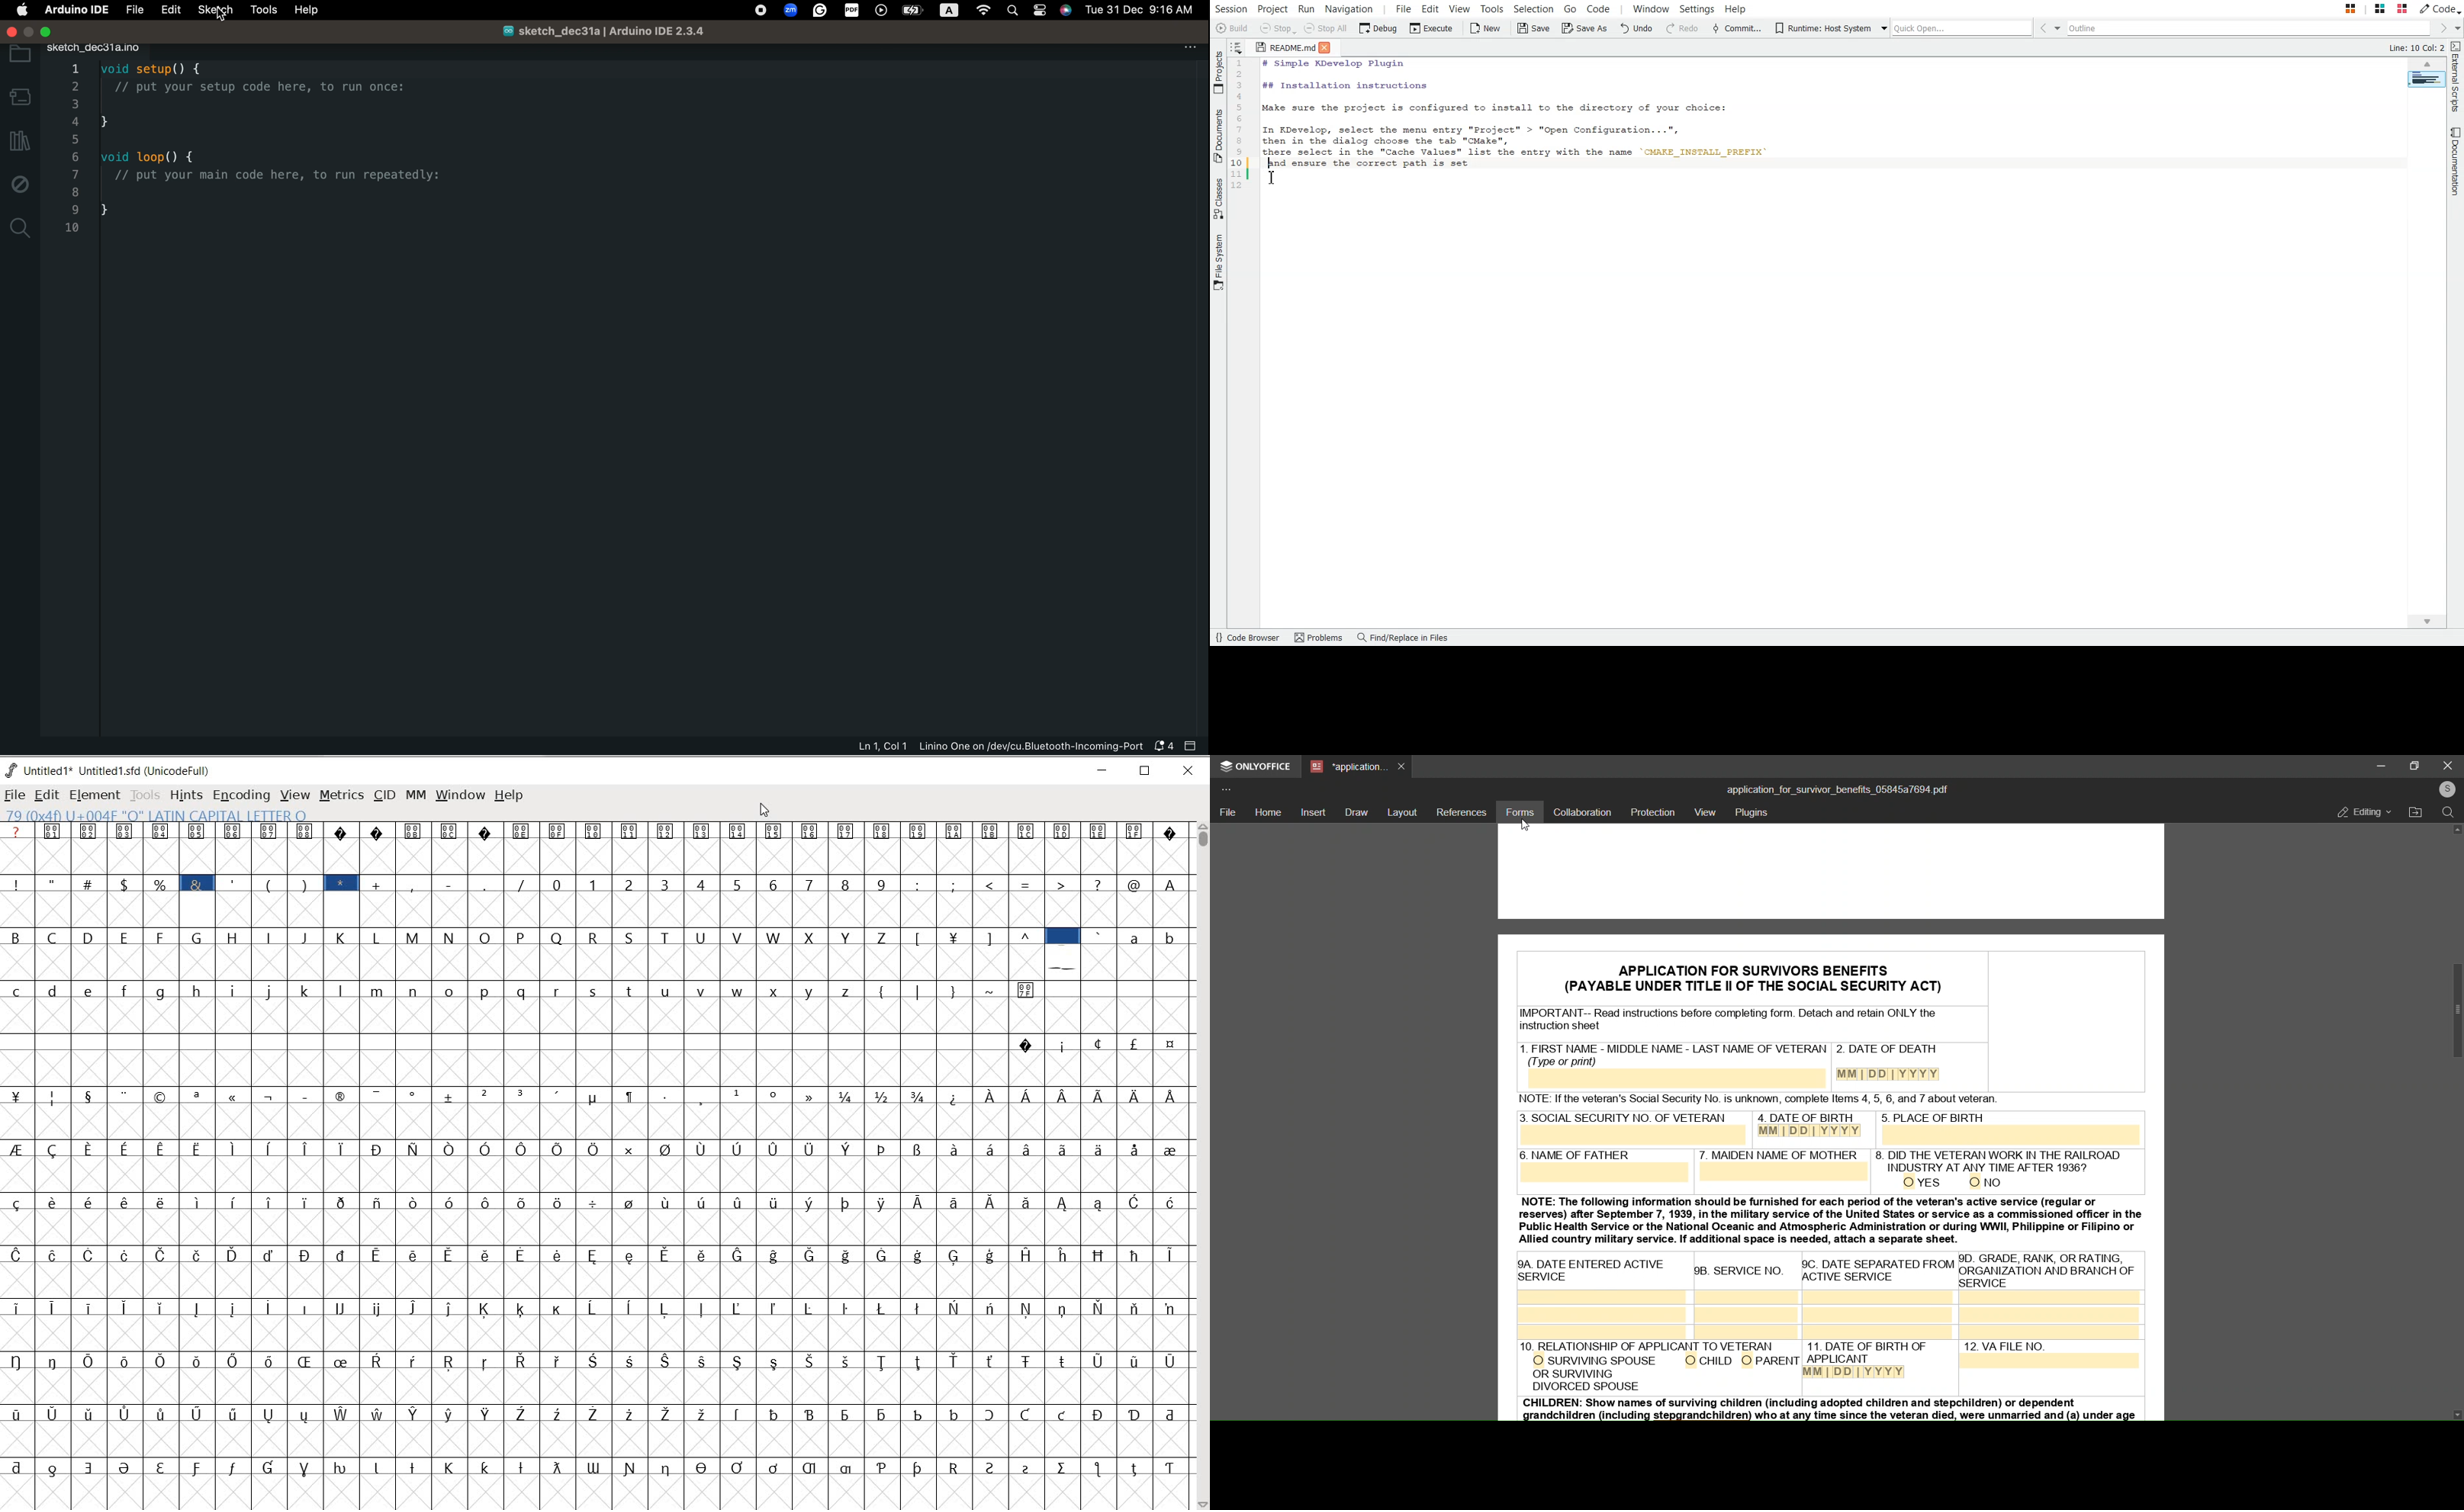 The width and height of the screenshot is (2464, 1512). Describe the element at coordinates (2457, 1413) in the screenshot. I see `down` at that location.